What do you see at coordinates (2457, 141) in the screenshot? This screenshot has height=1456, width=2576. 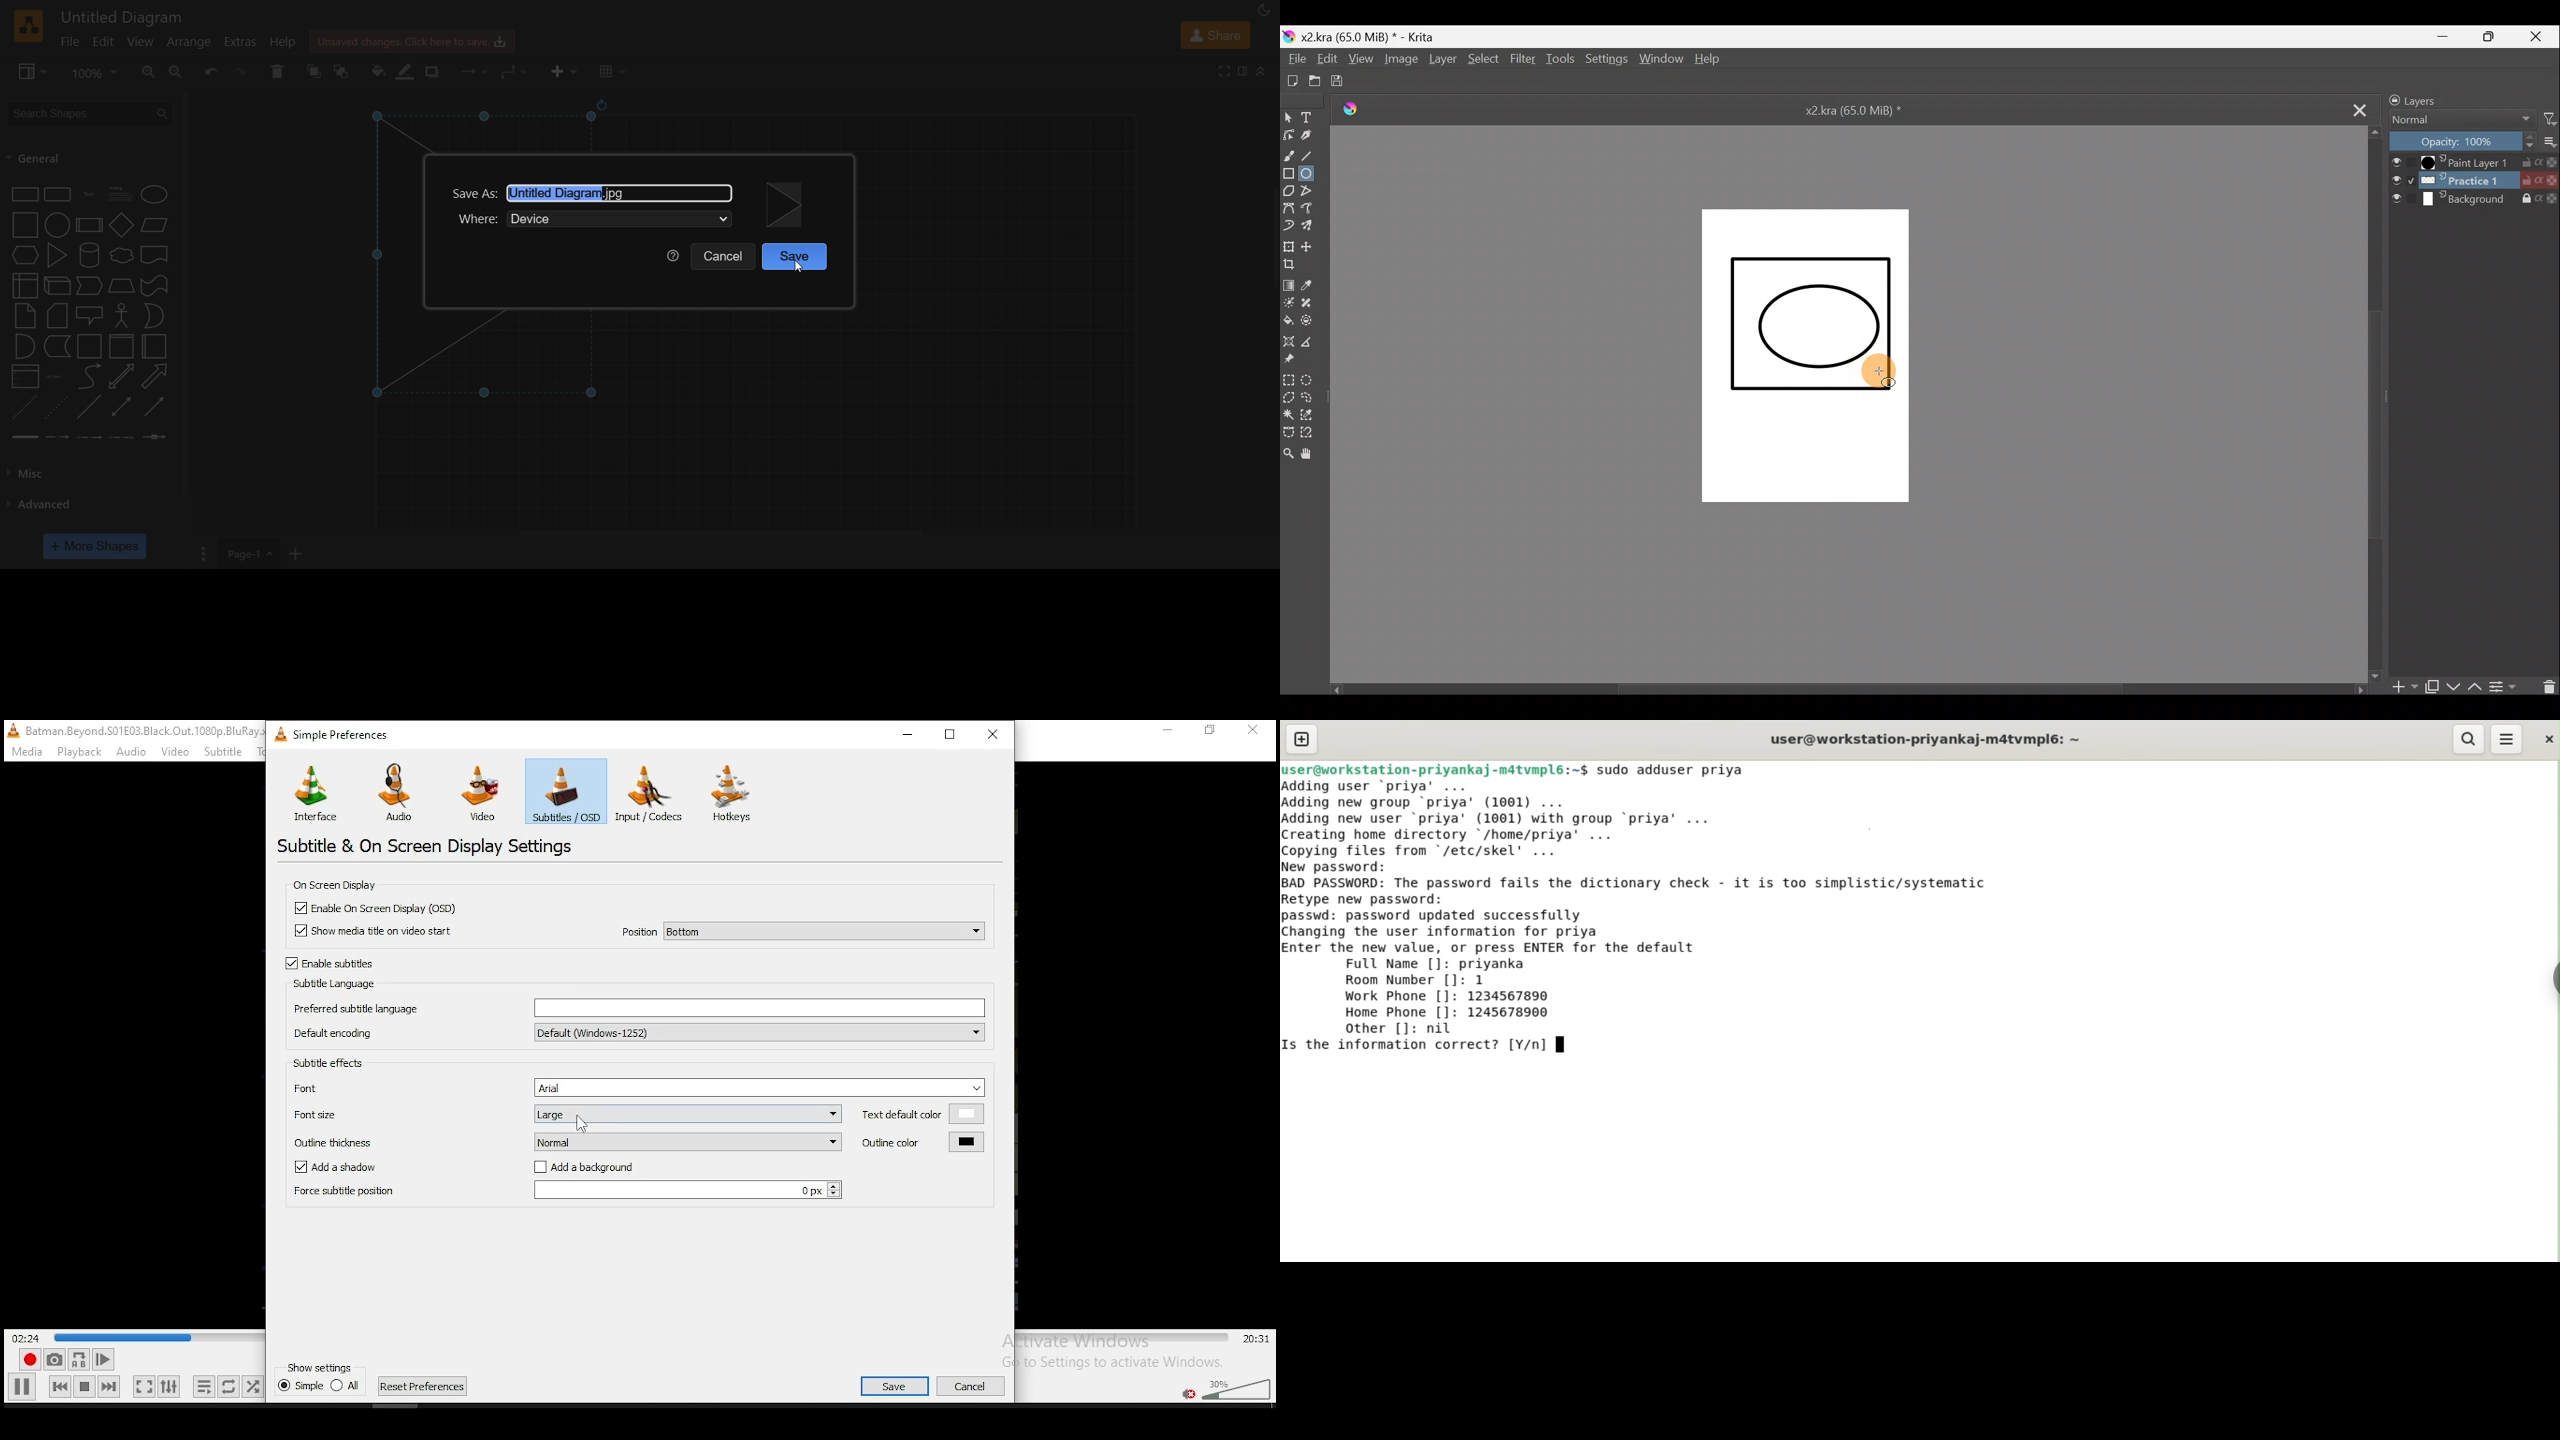 I see `Opacity: 100%` at bounding box center [2457, 141].